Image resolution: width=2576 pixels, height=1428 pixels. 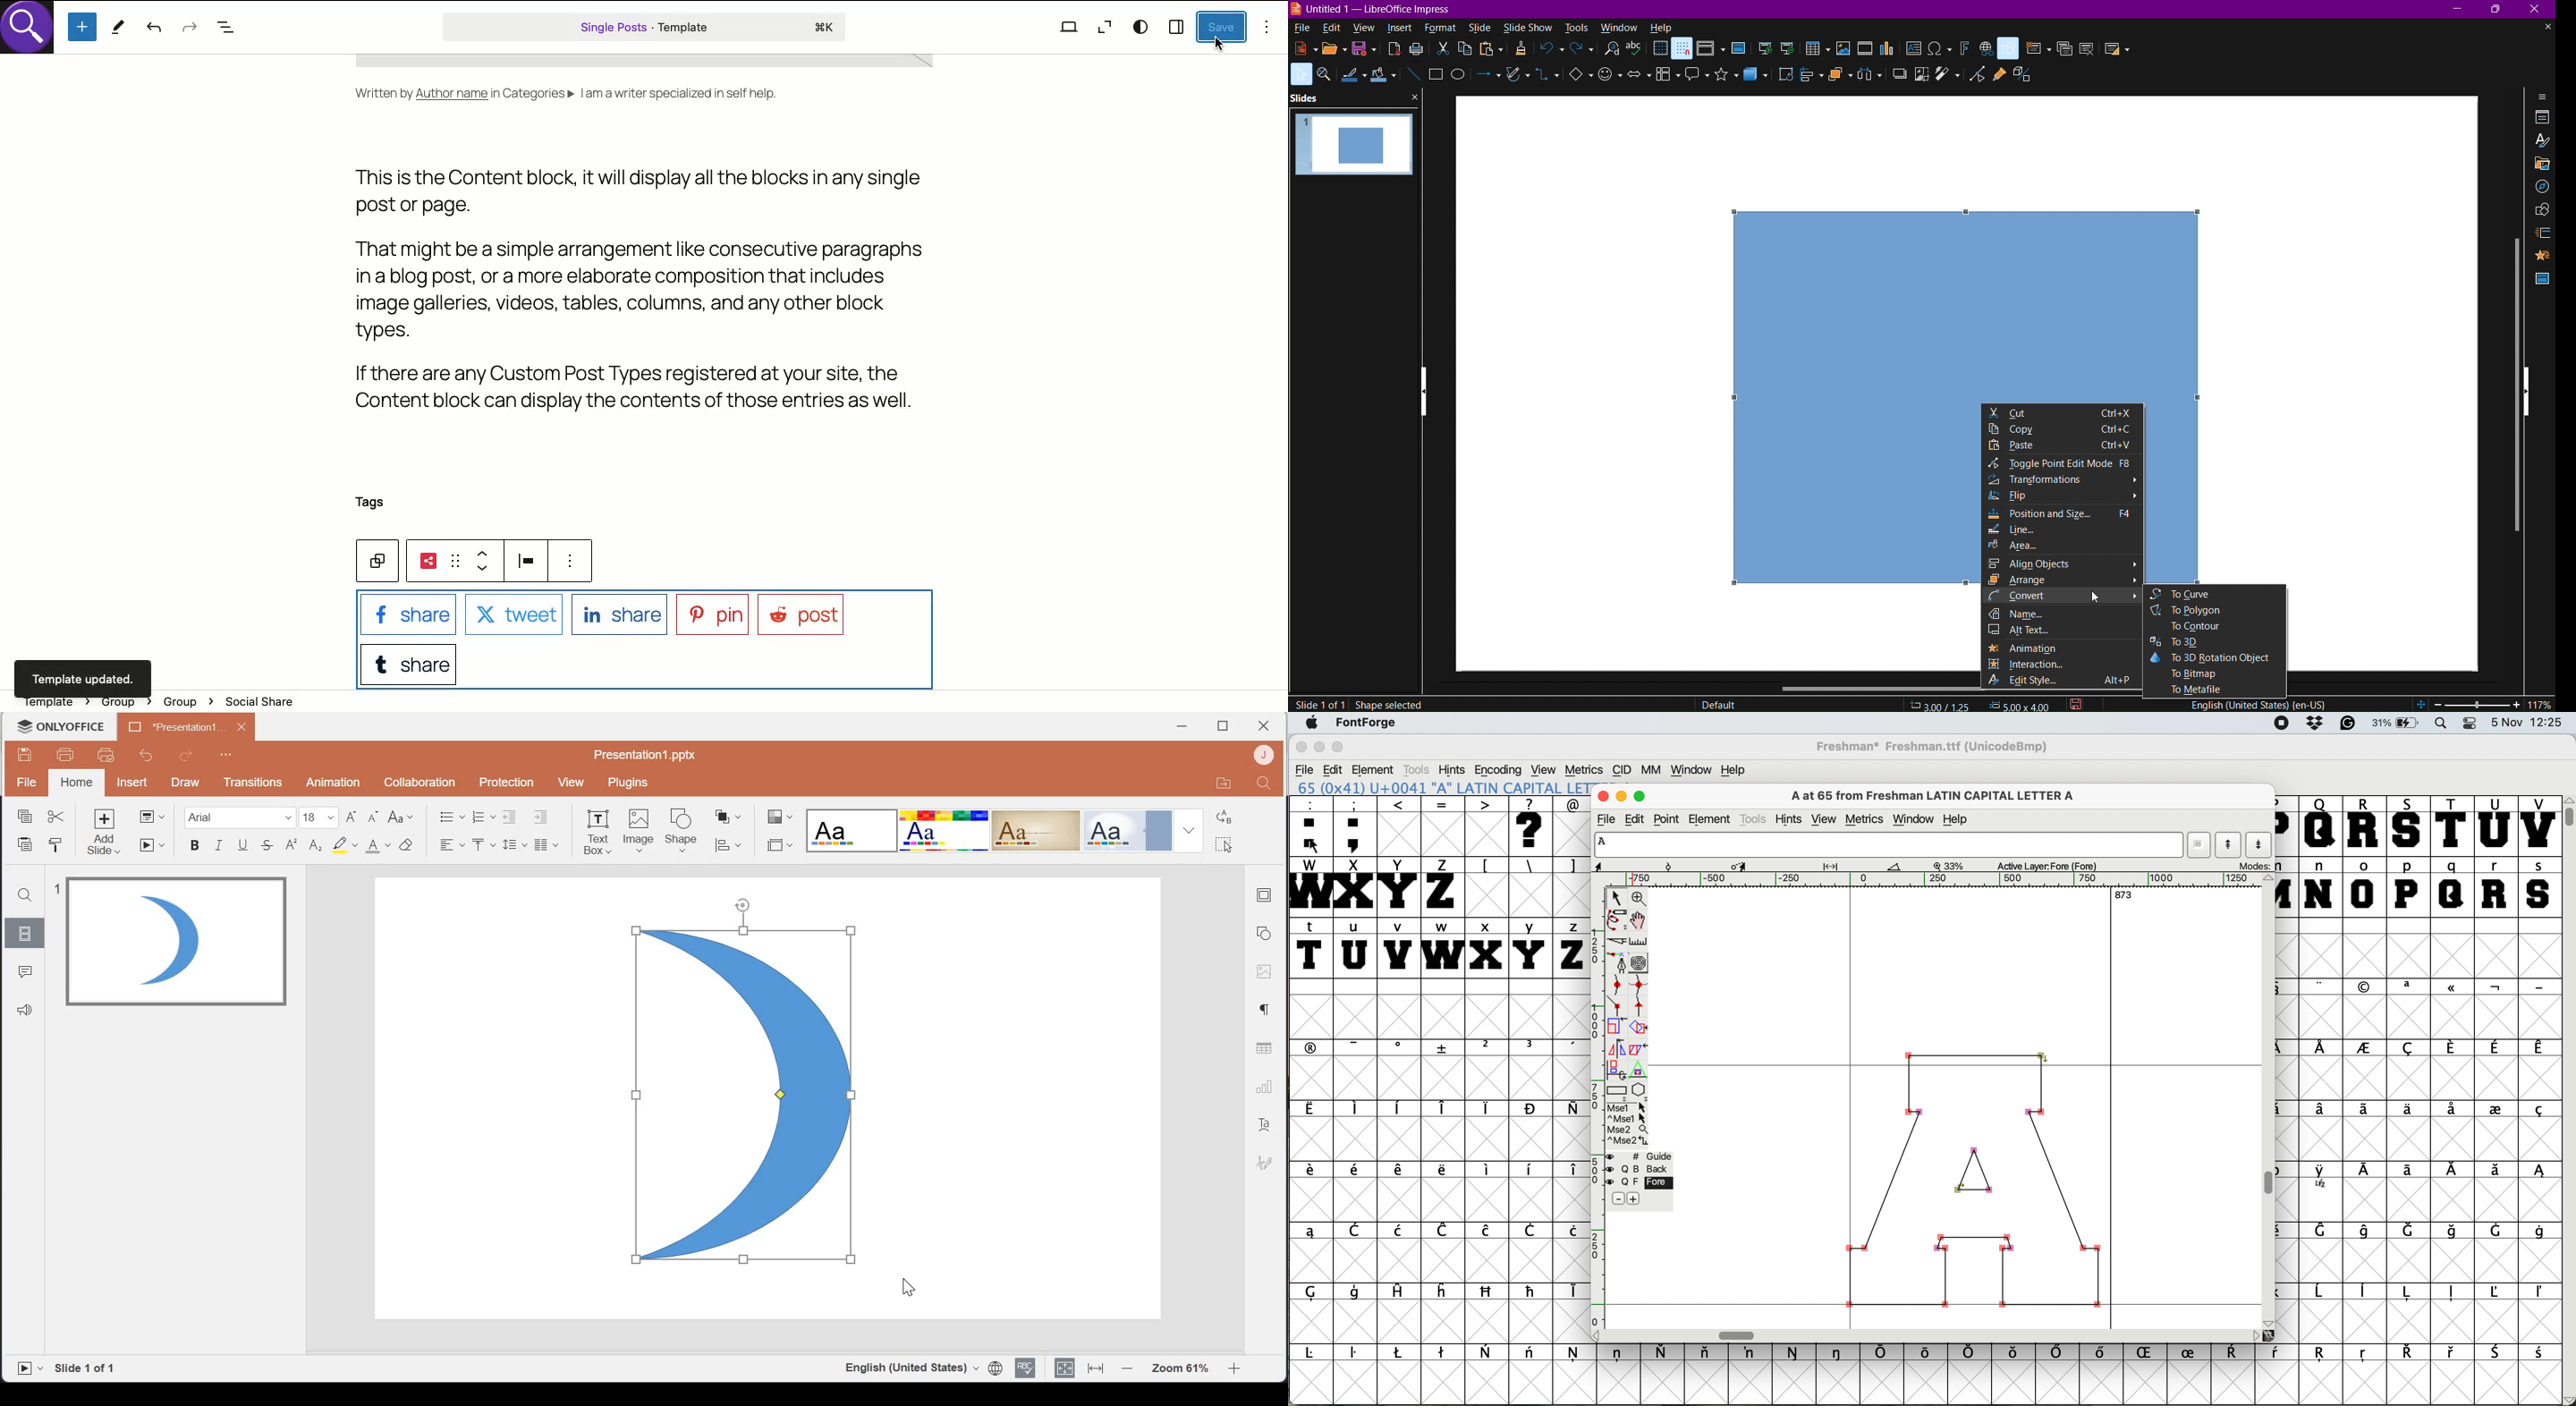 I want to click on Shape, so click(x=684, y=829).